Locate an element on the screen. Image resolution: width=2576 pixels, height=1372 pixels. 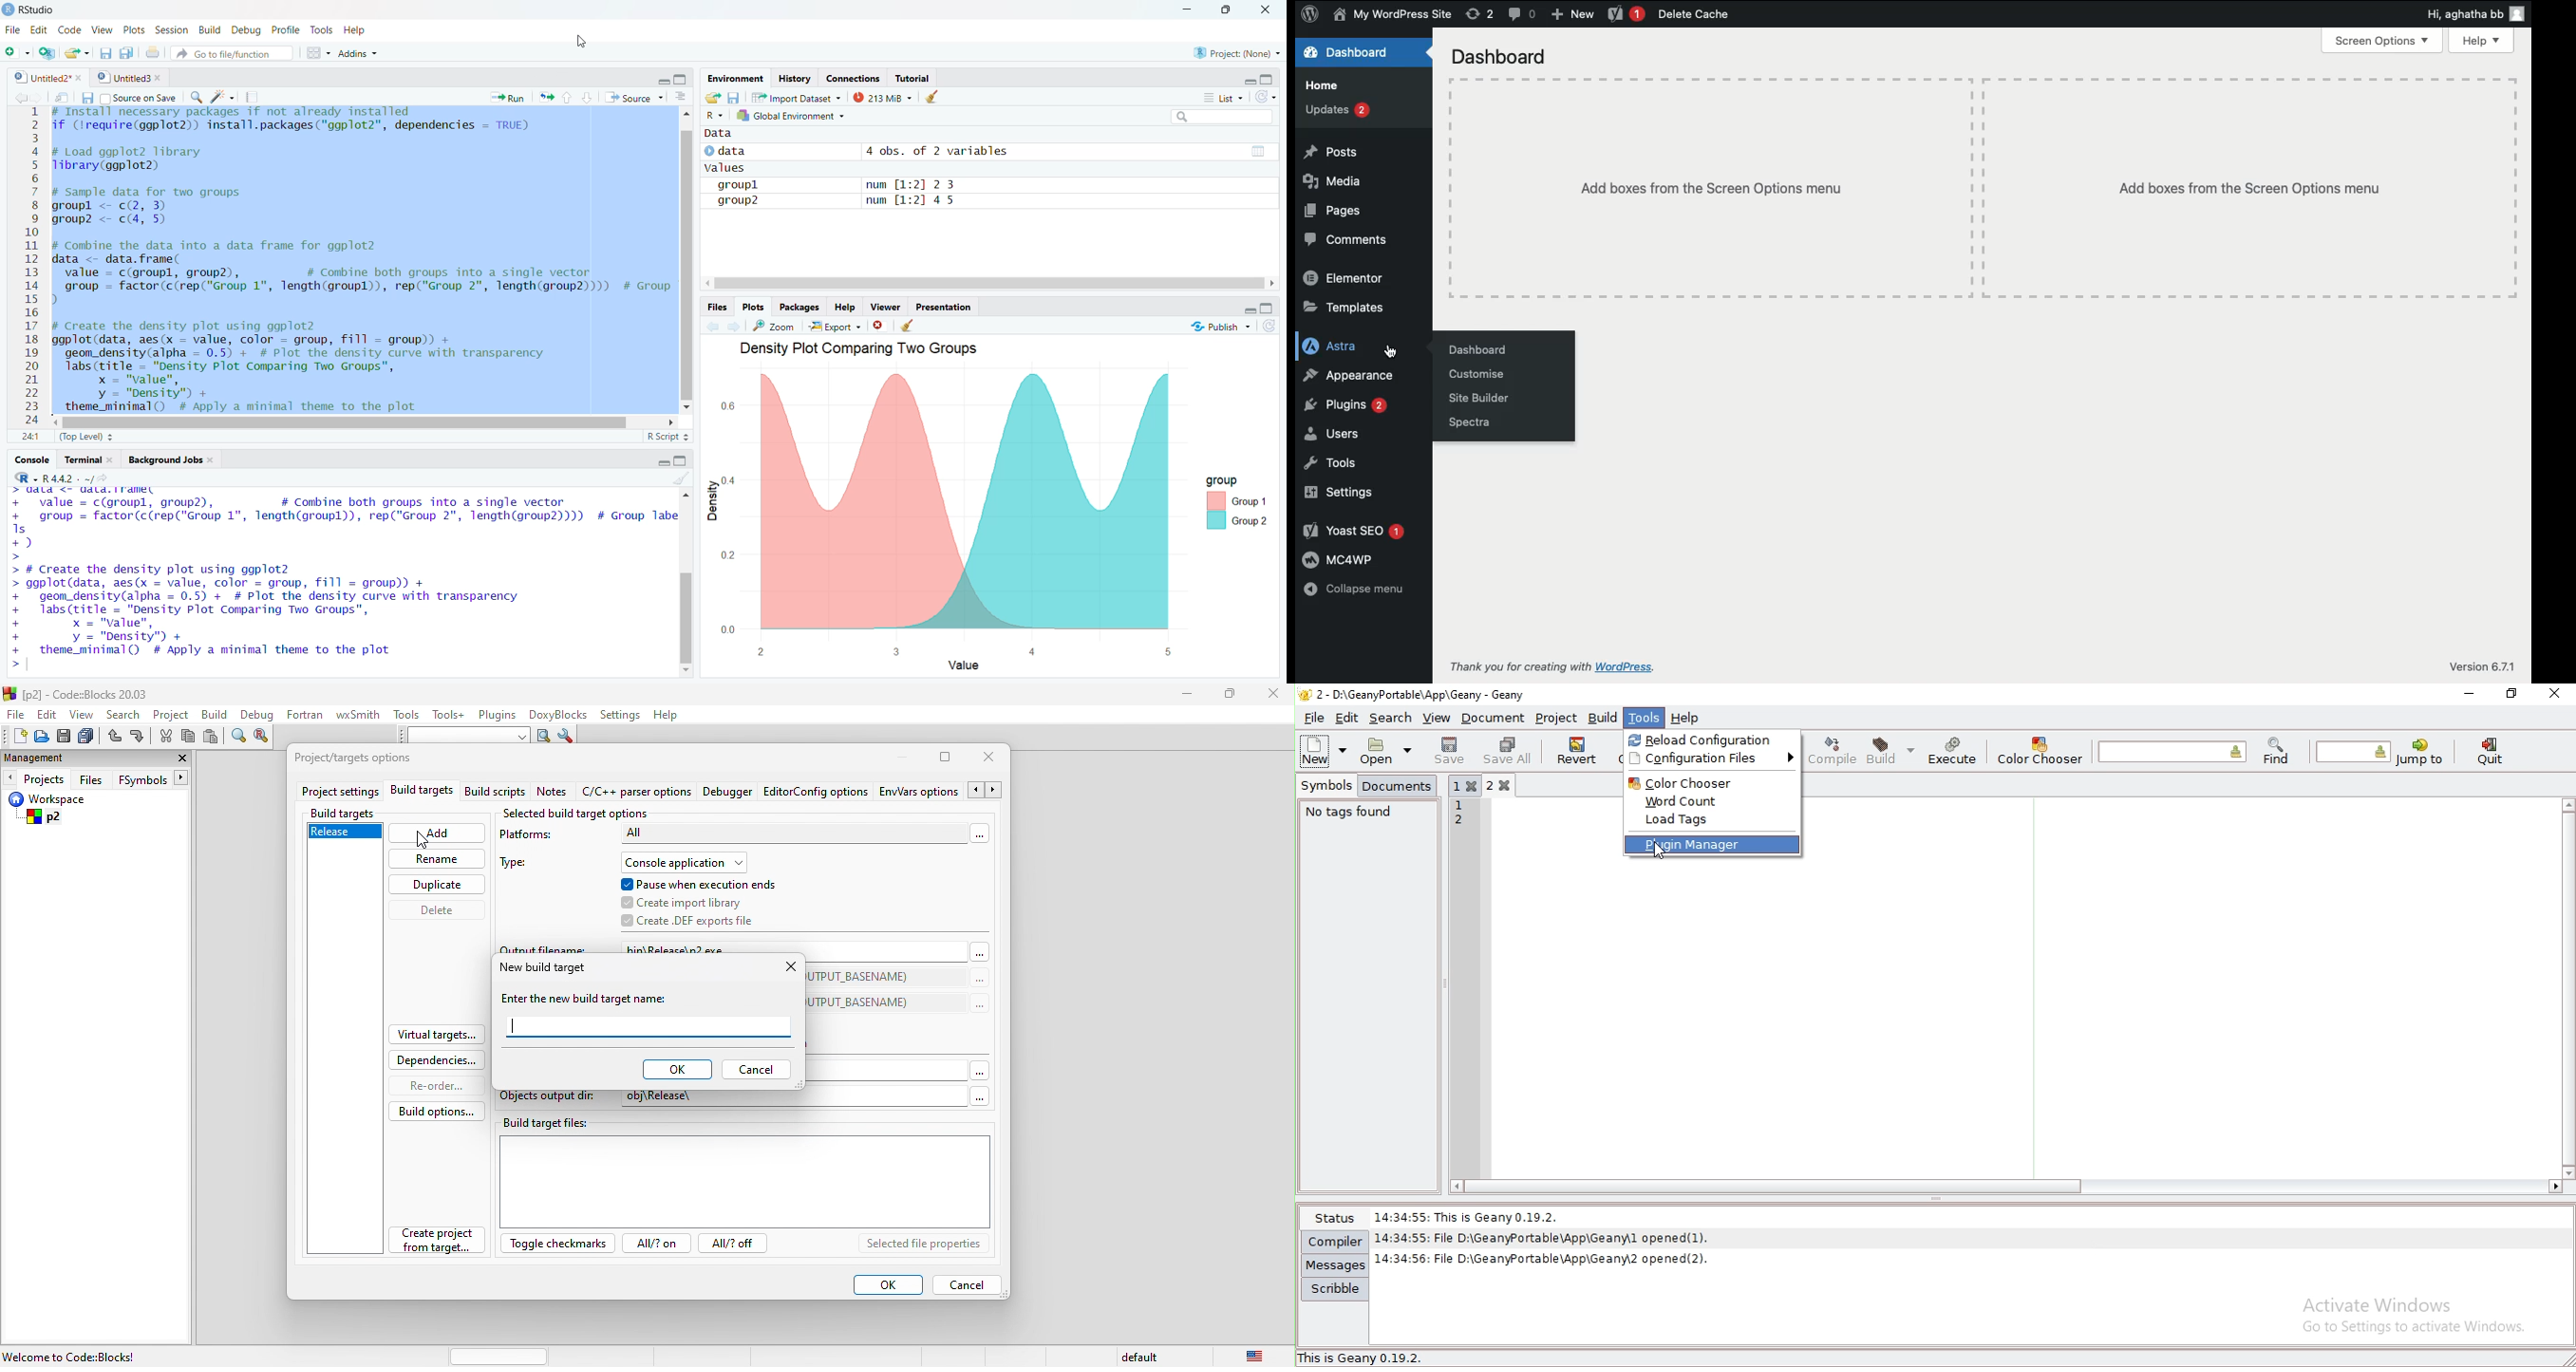
open is located at coordinates (42, 737).